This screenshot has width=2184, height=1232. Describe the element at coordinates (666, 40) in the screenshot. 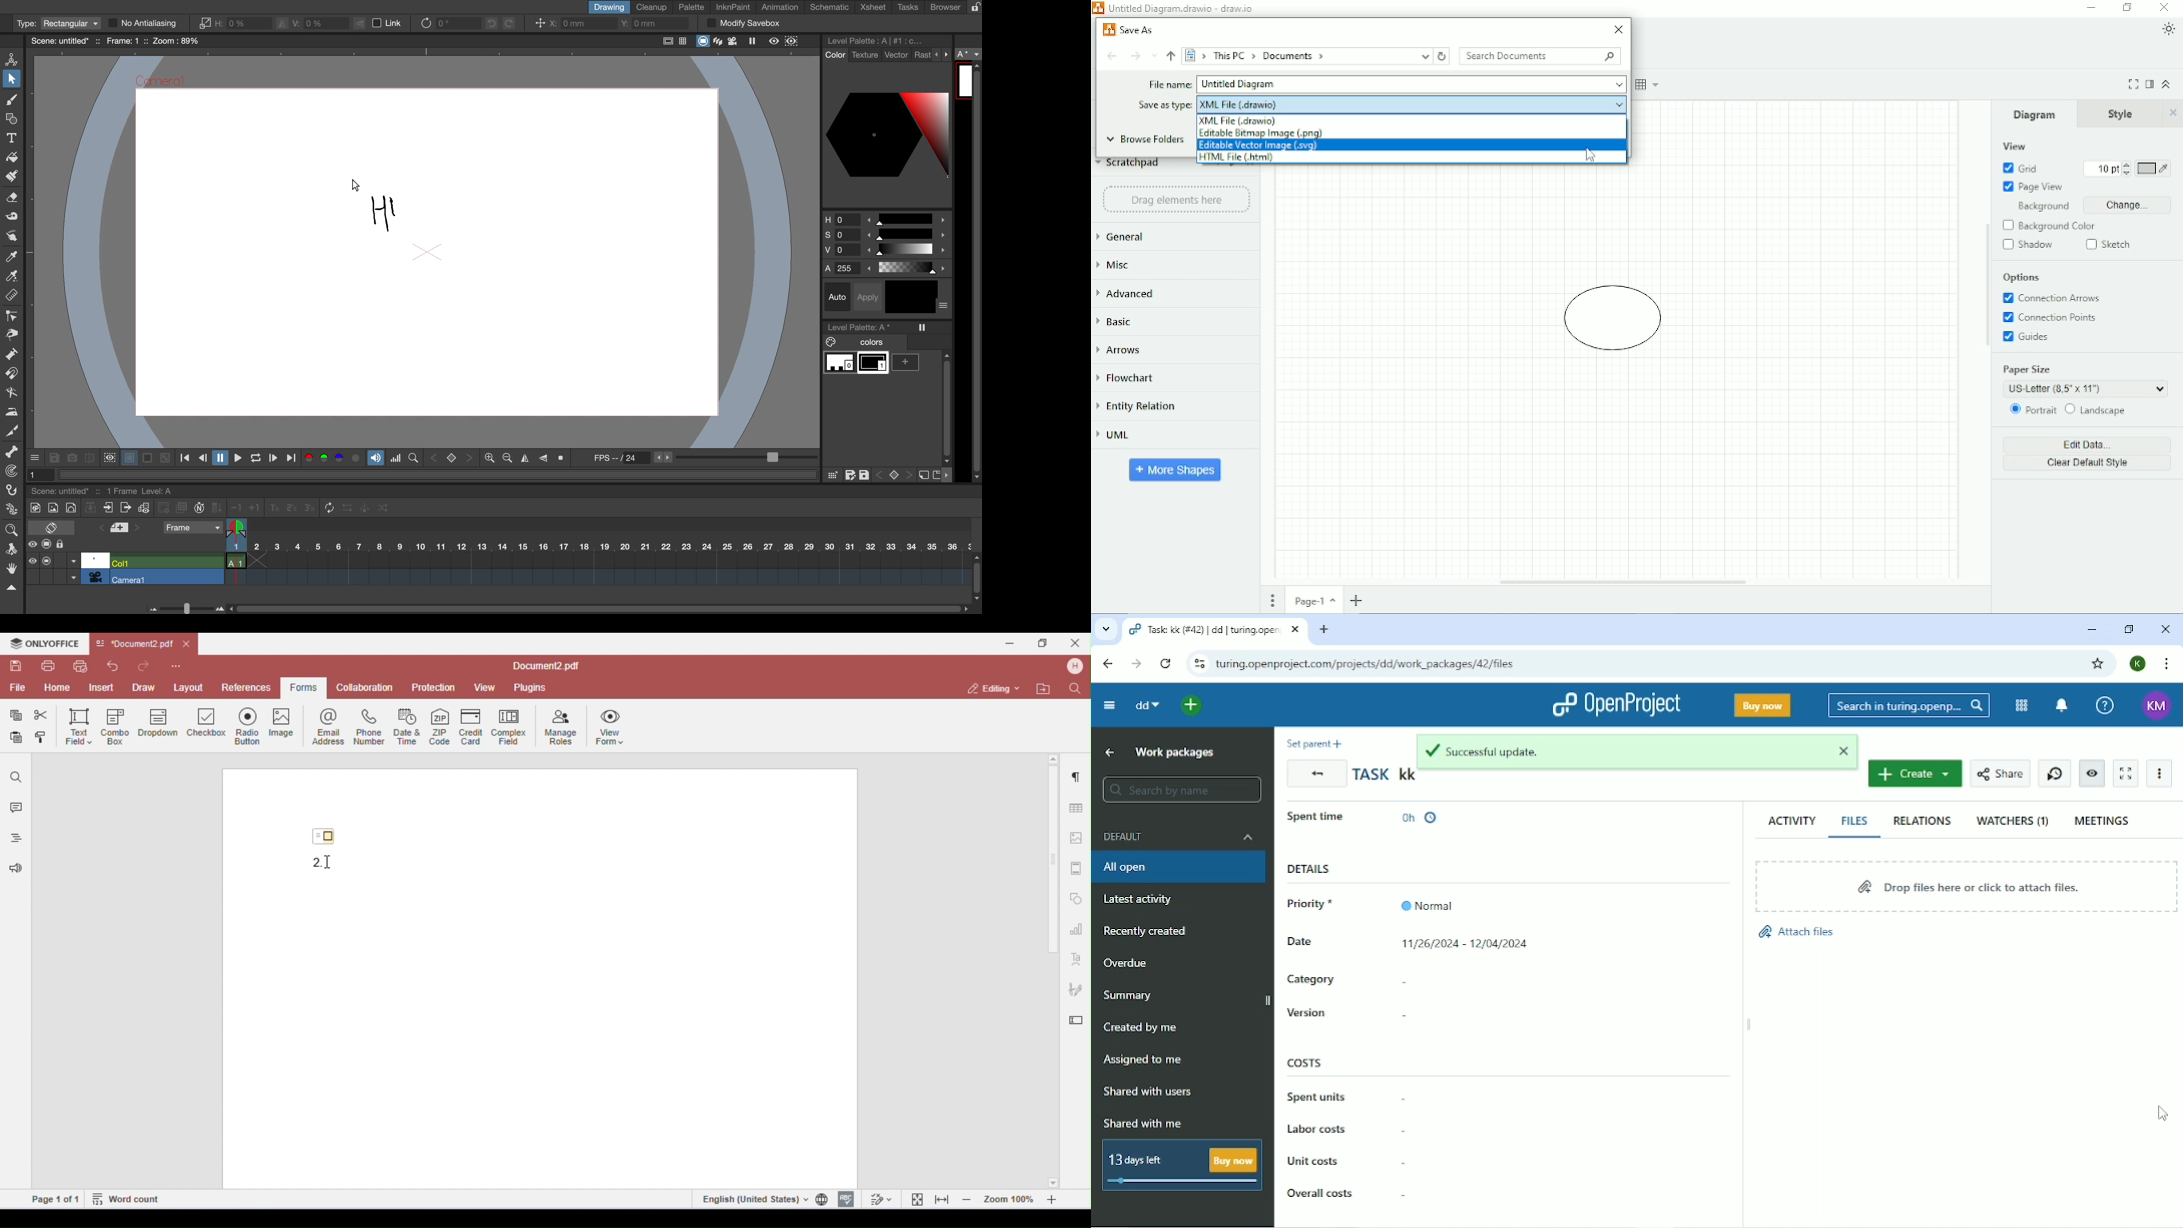

I see `safe area` at that location.